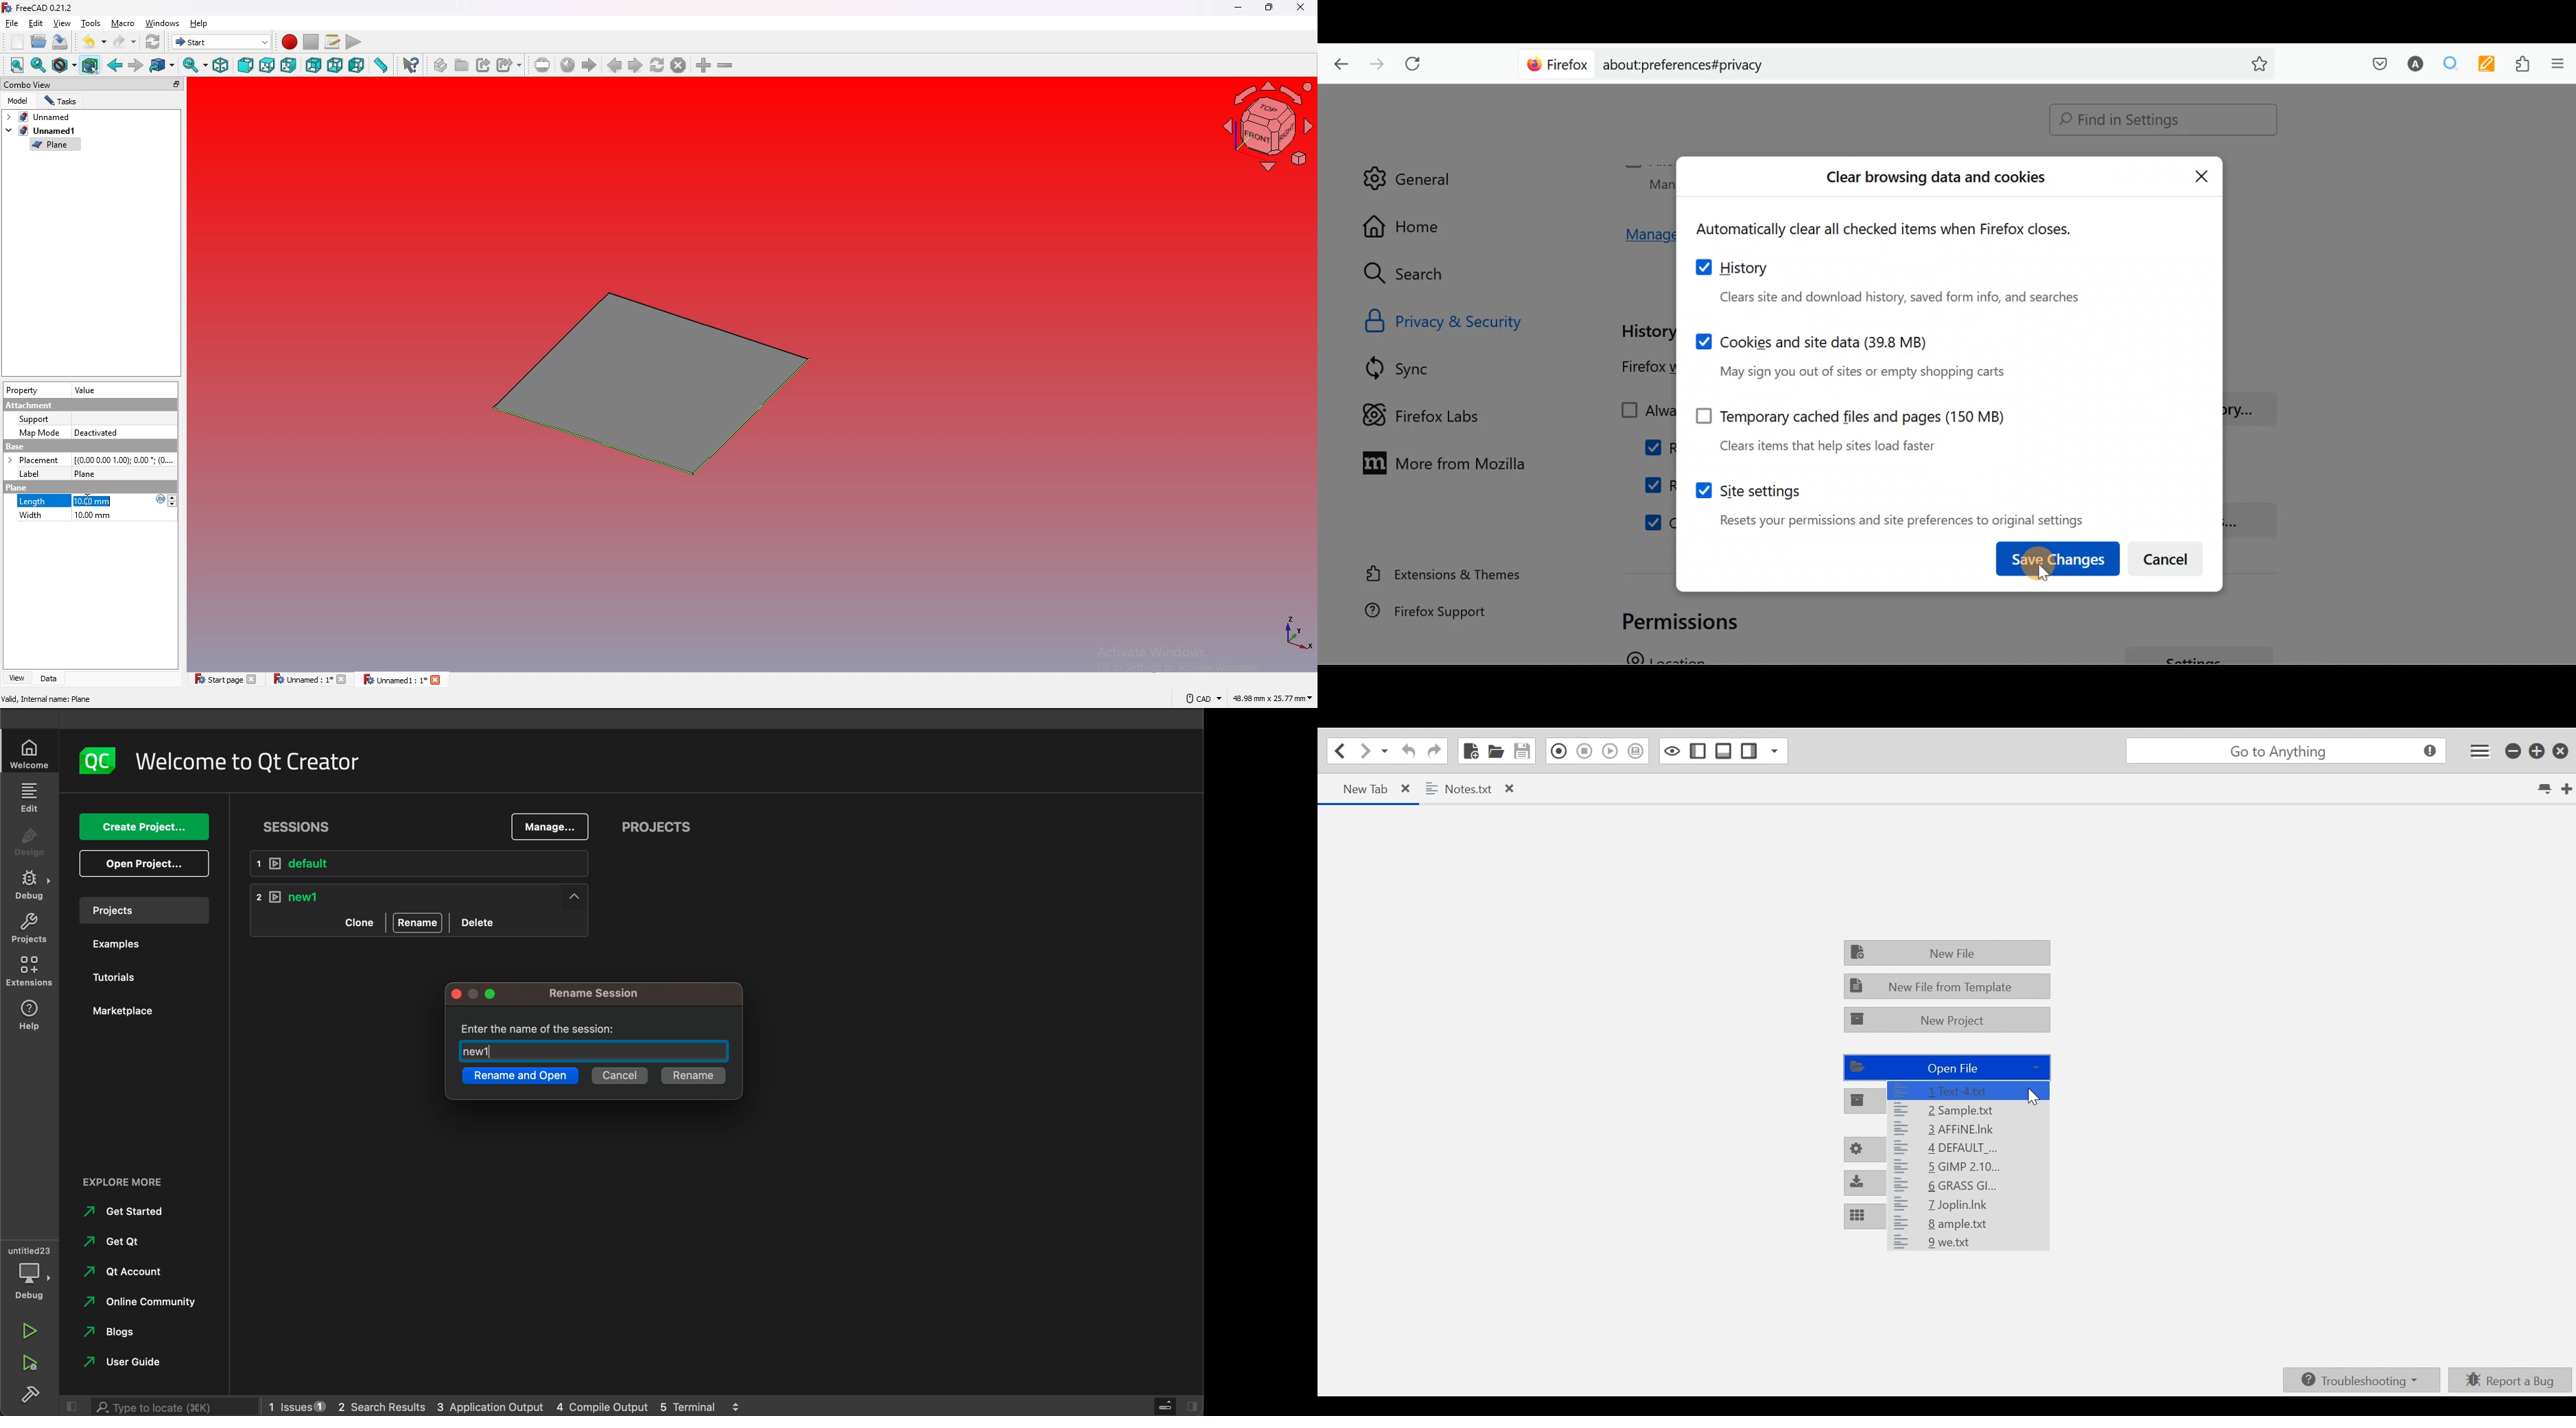  What do you see at coordinates (692, 1076) in the screenshot?
I see `rename` at bounding box center [692, 1076].